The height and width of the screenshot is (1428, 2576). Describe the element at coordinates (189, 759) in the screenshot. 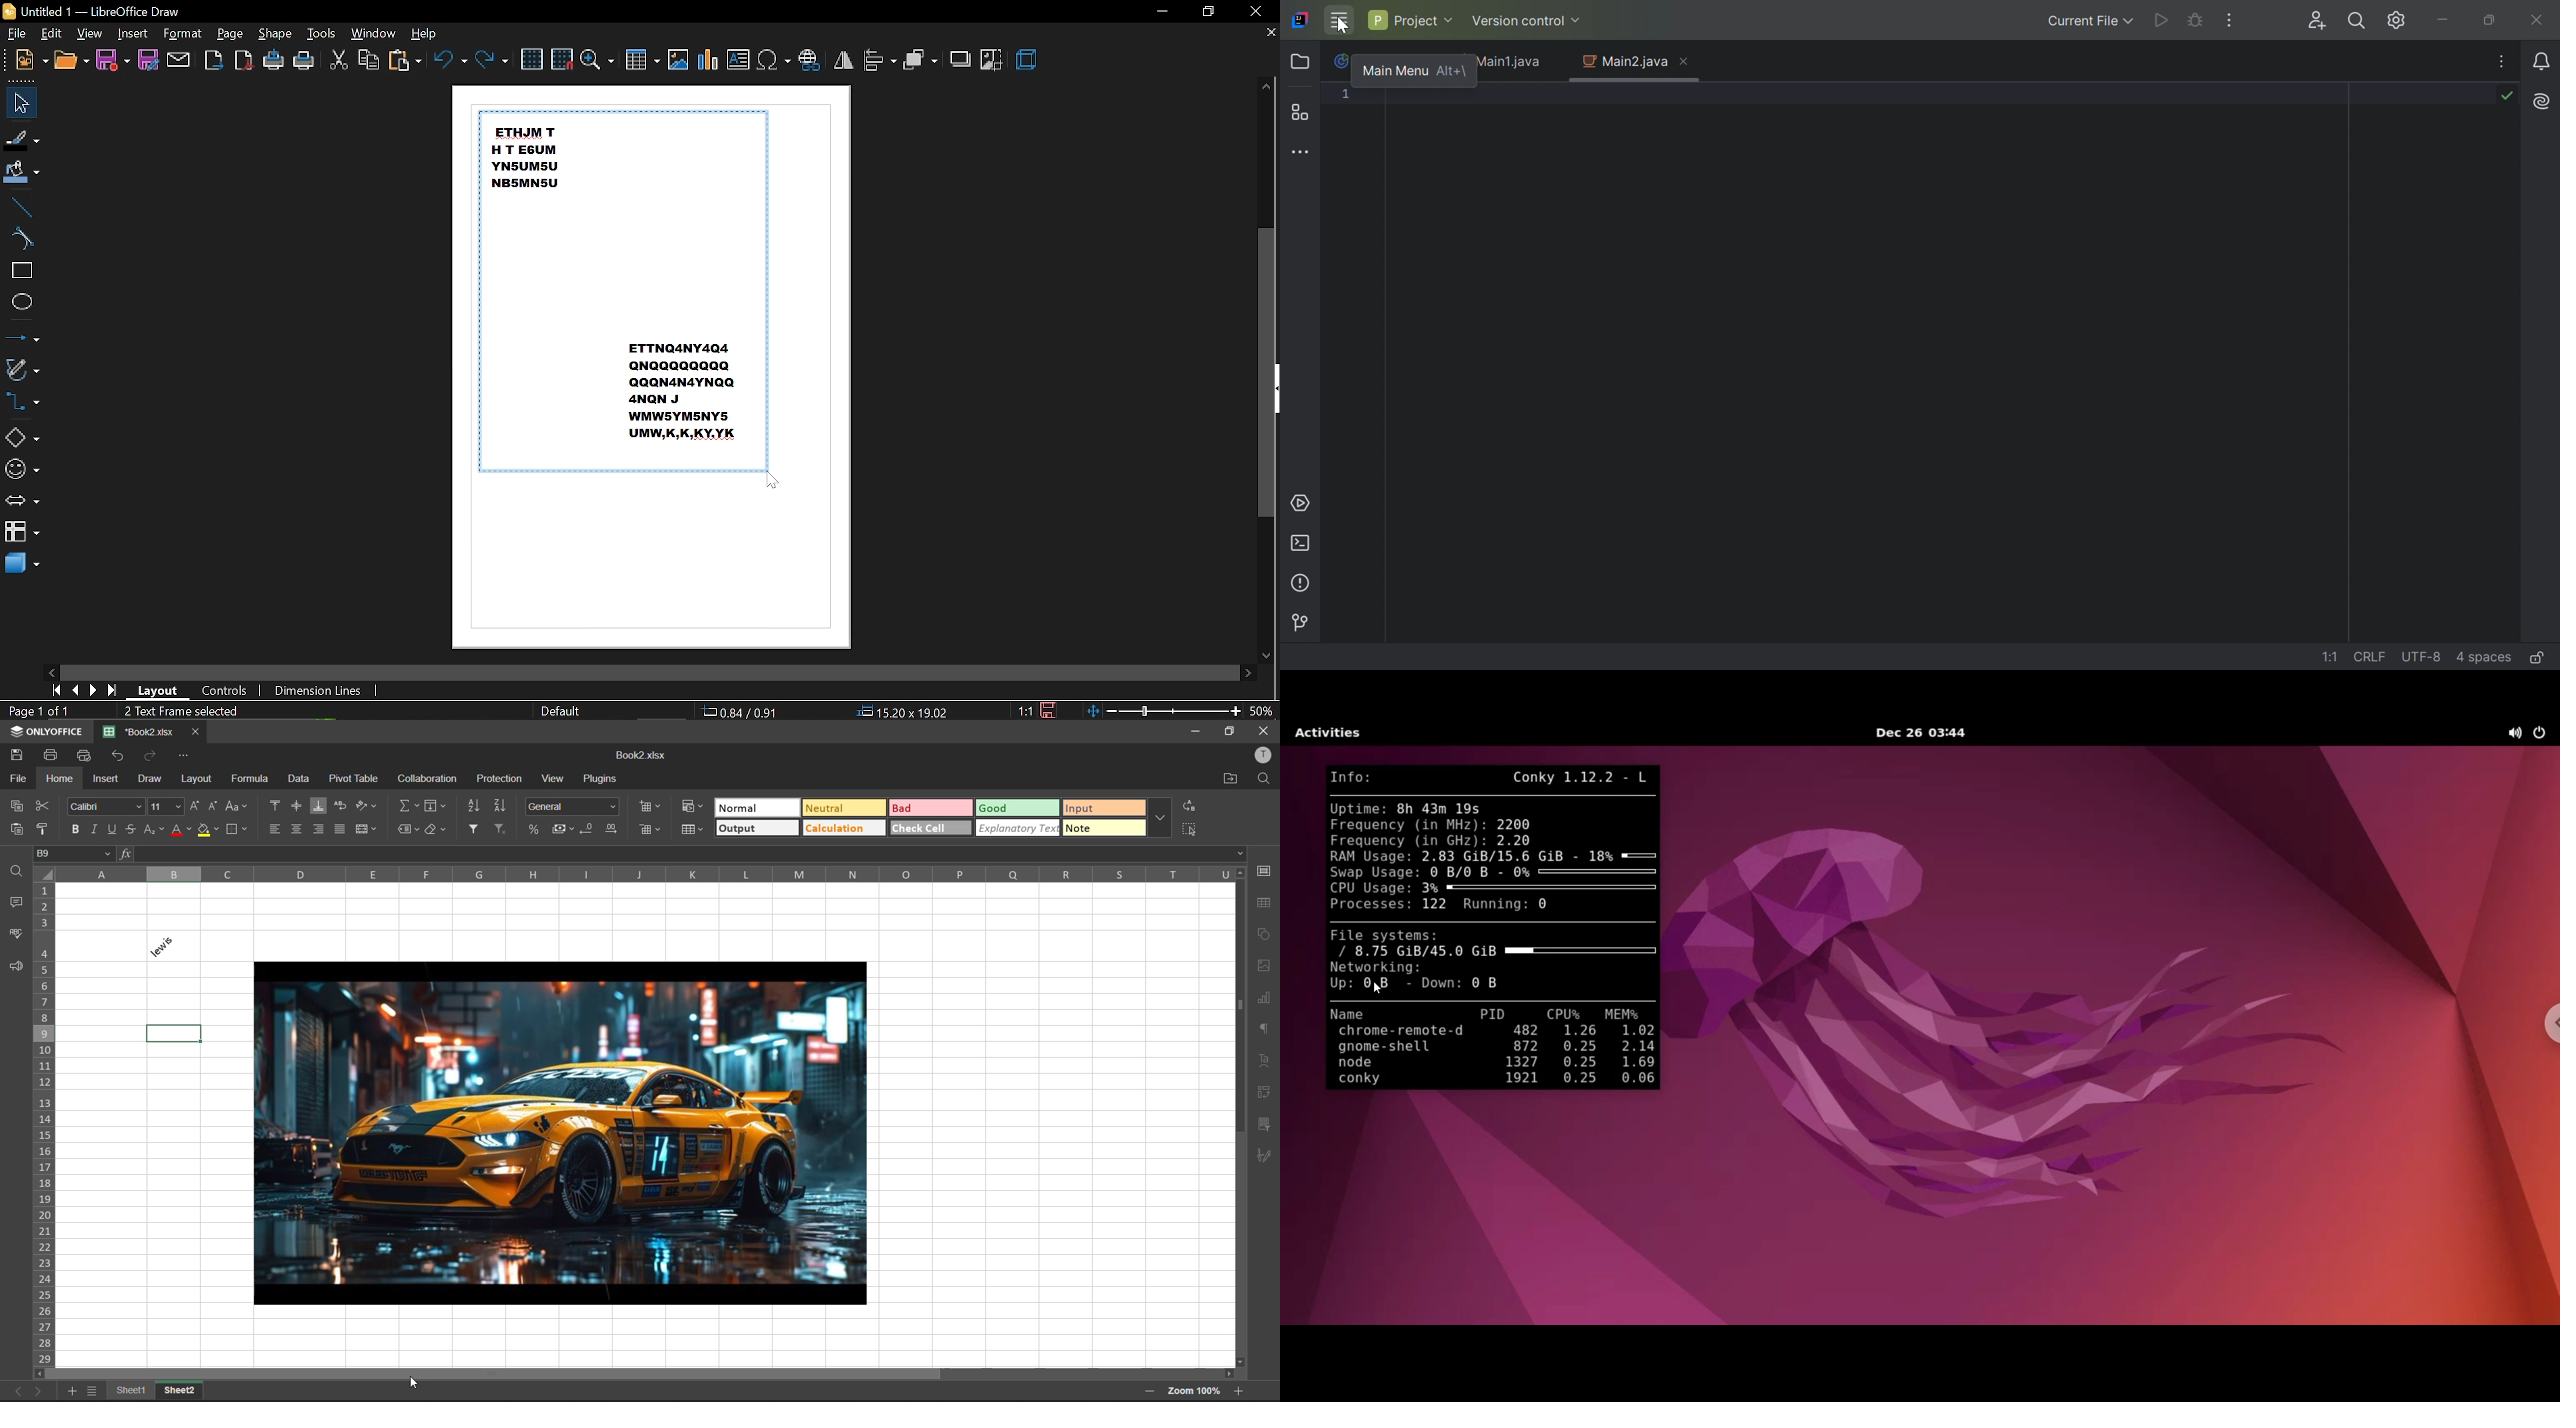

I see `customize quick access toolbar` at that location.